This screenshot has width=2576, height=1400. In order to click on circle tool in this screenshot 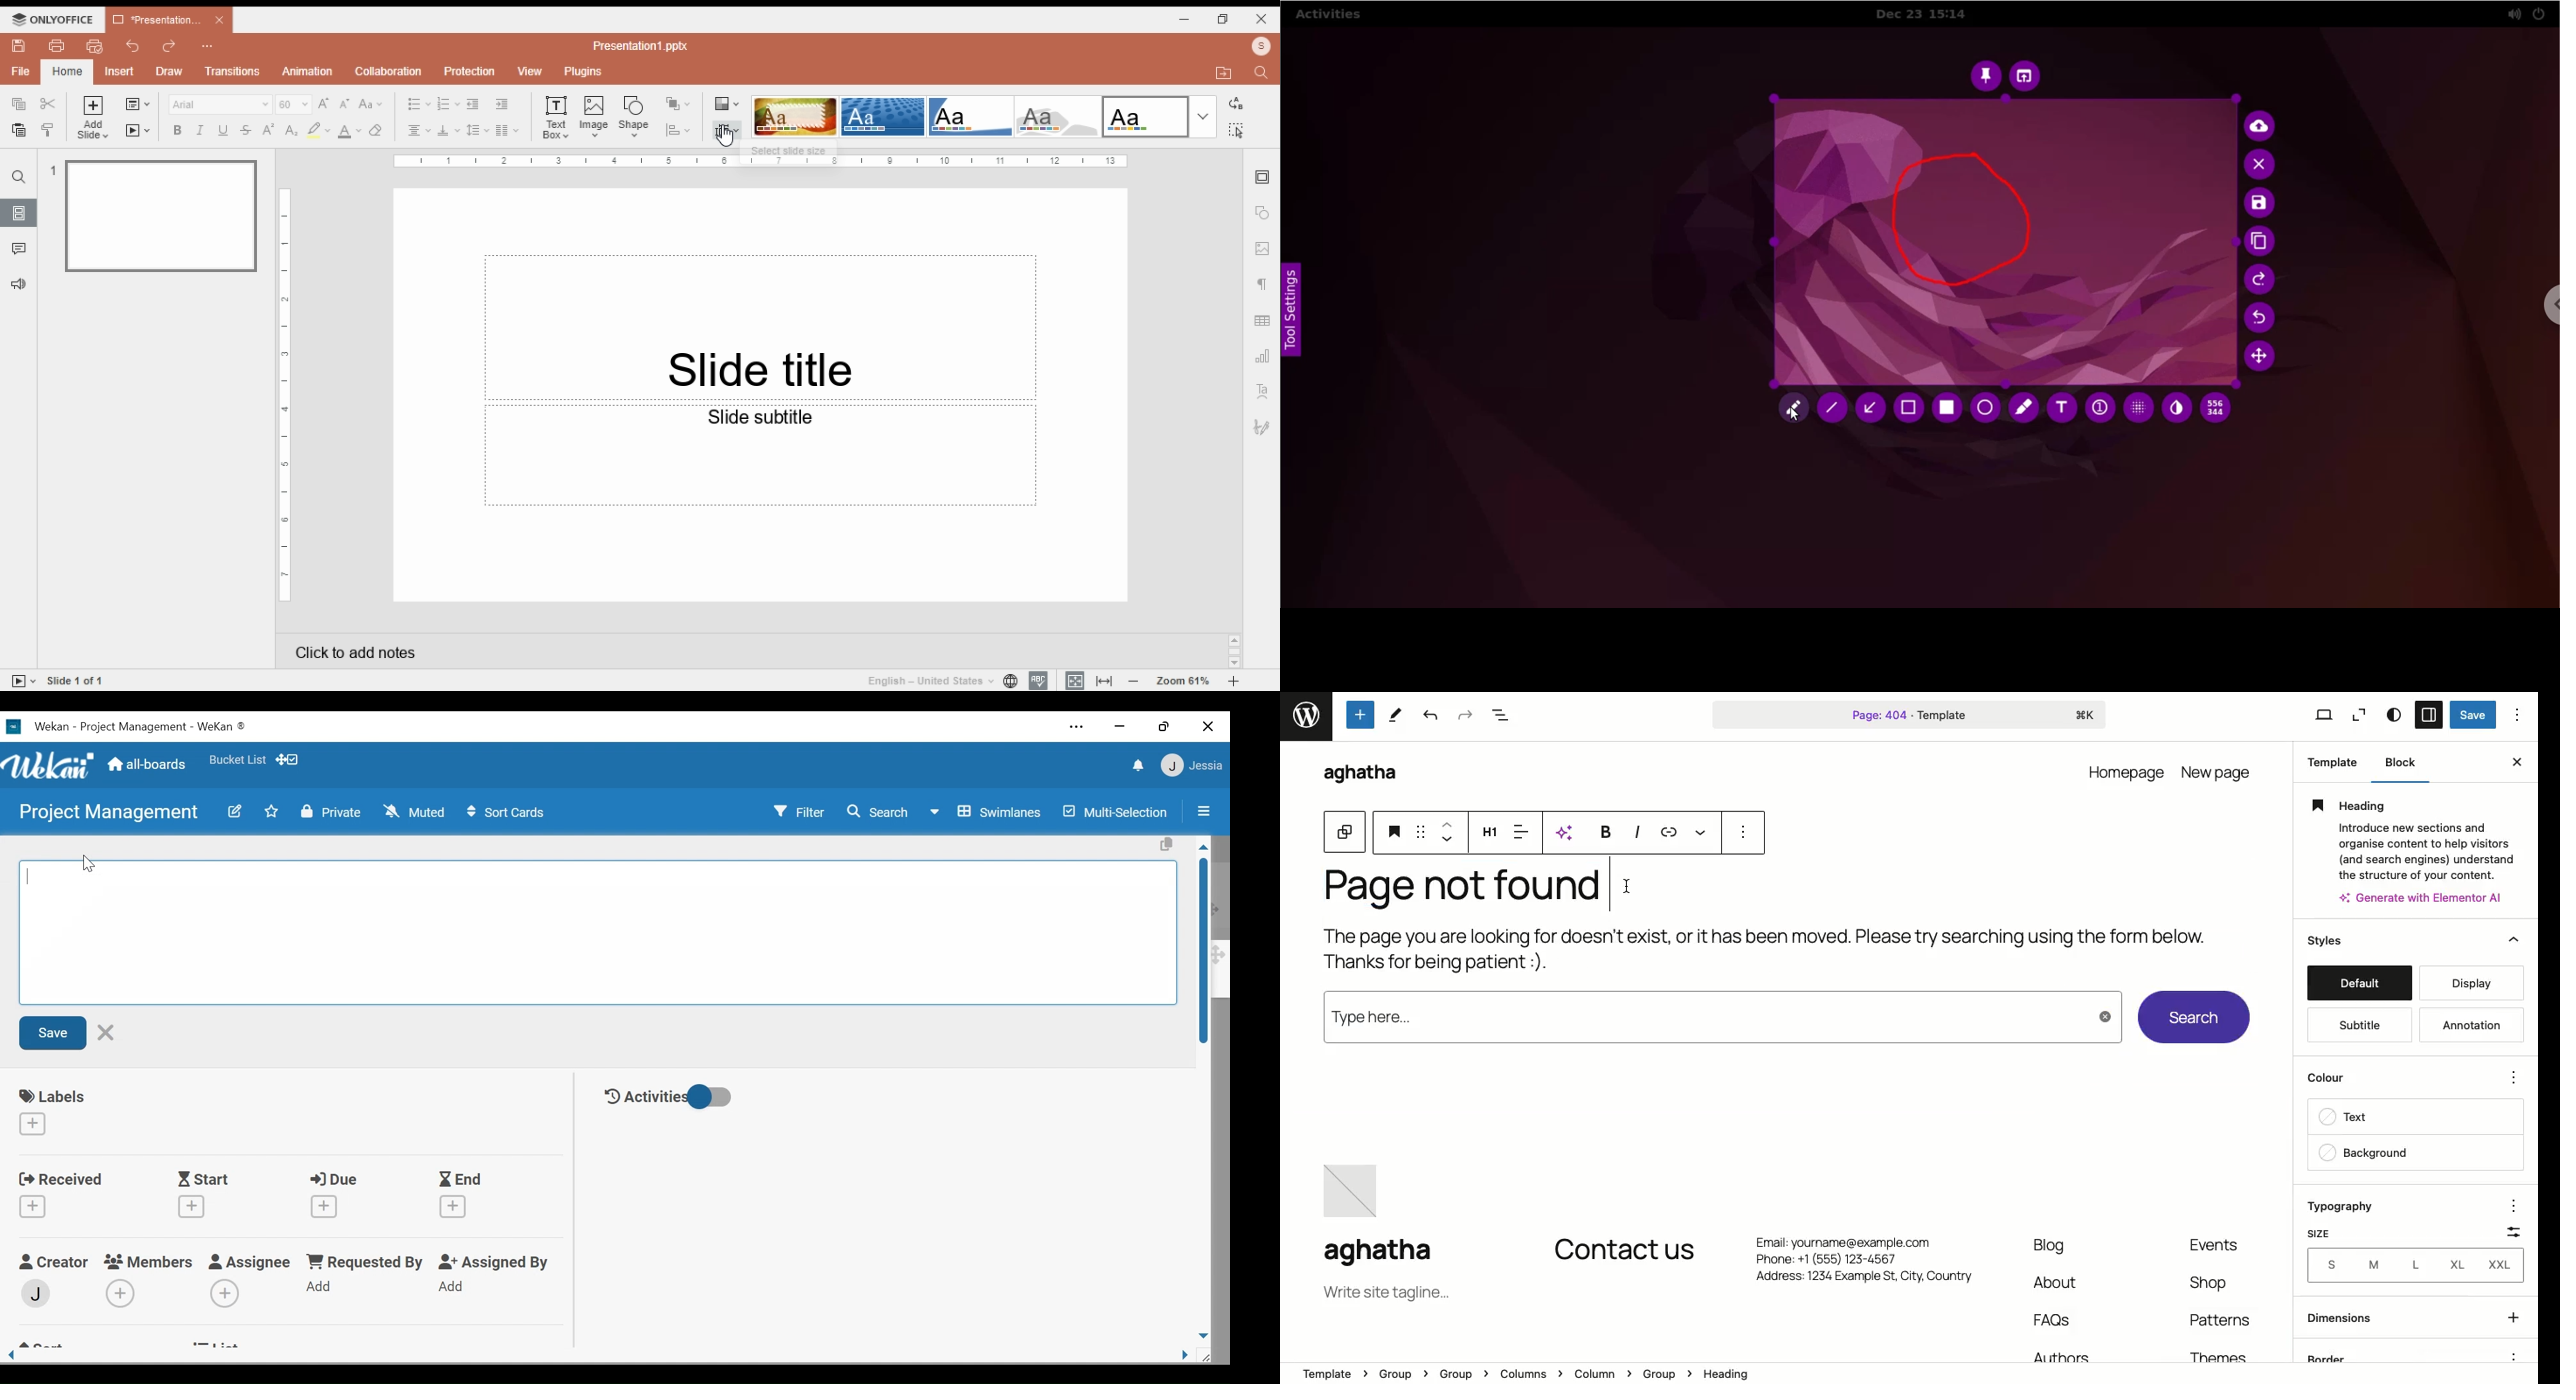, I will do `click(1985, 407)`.